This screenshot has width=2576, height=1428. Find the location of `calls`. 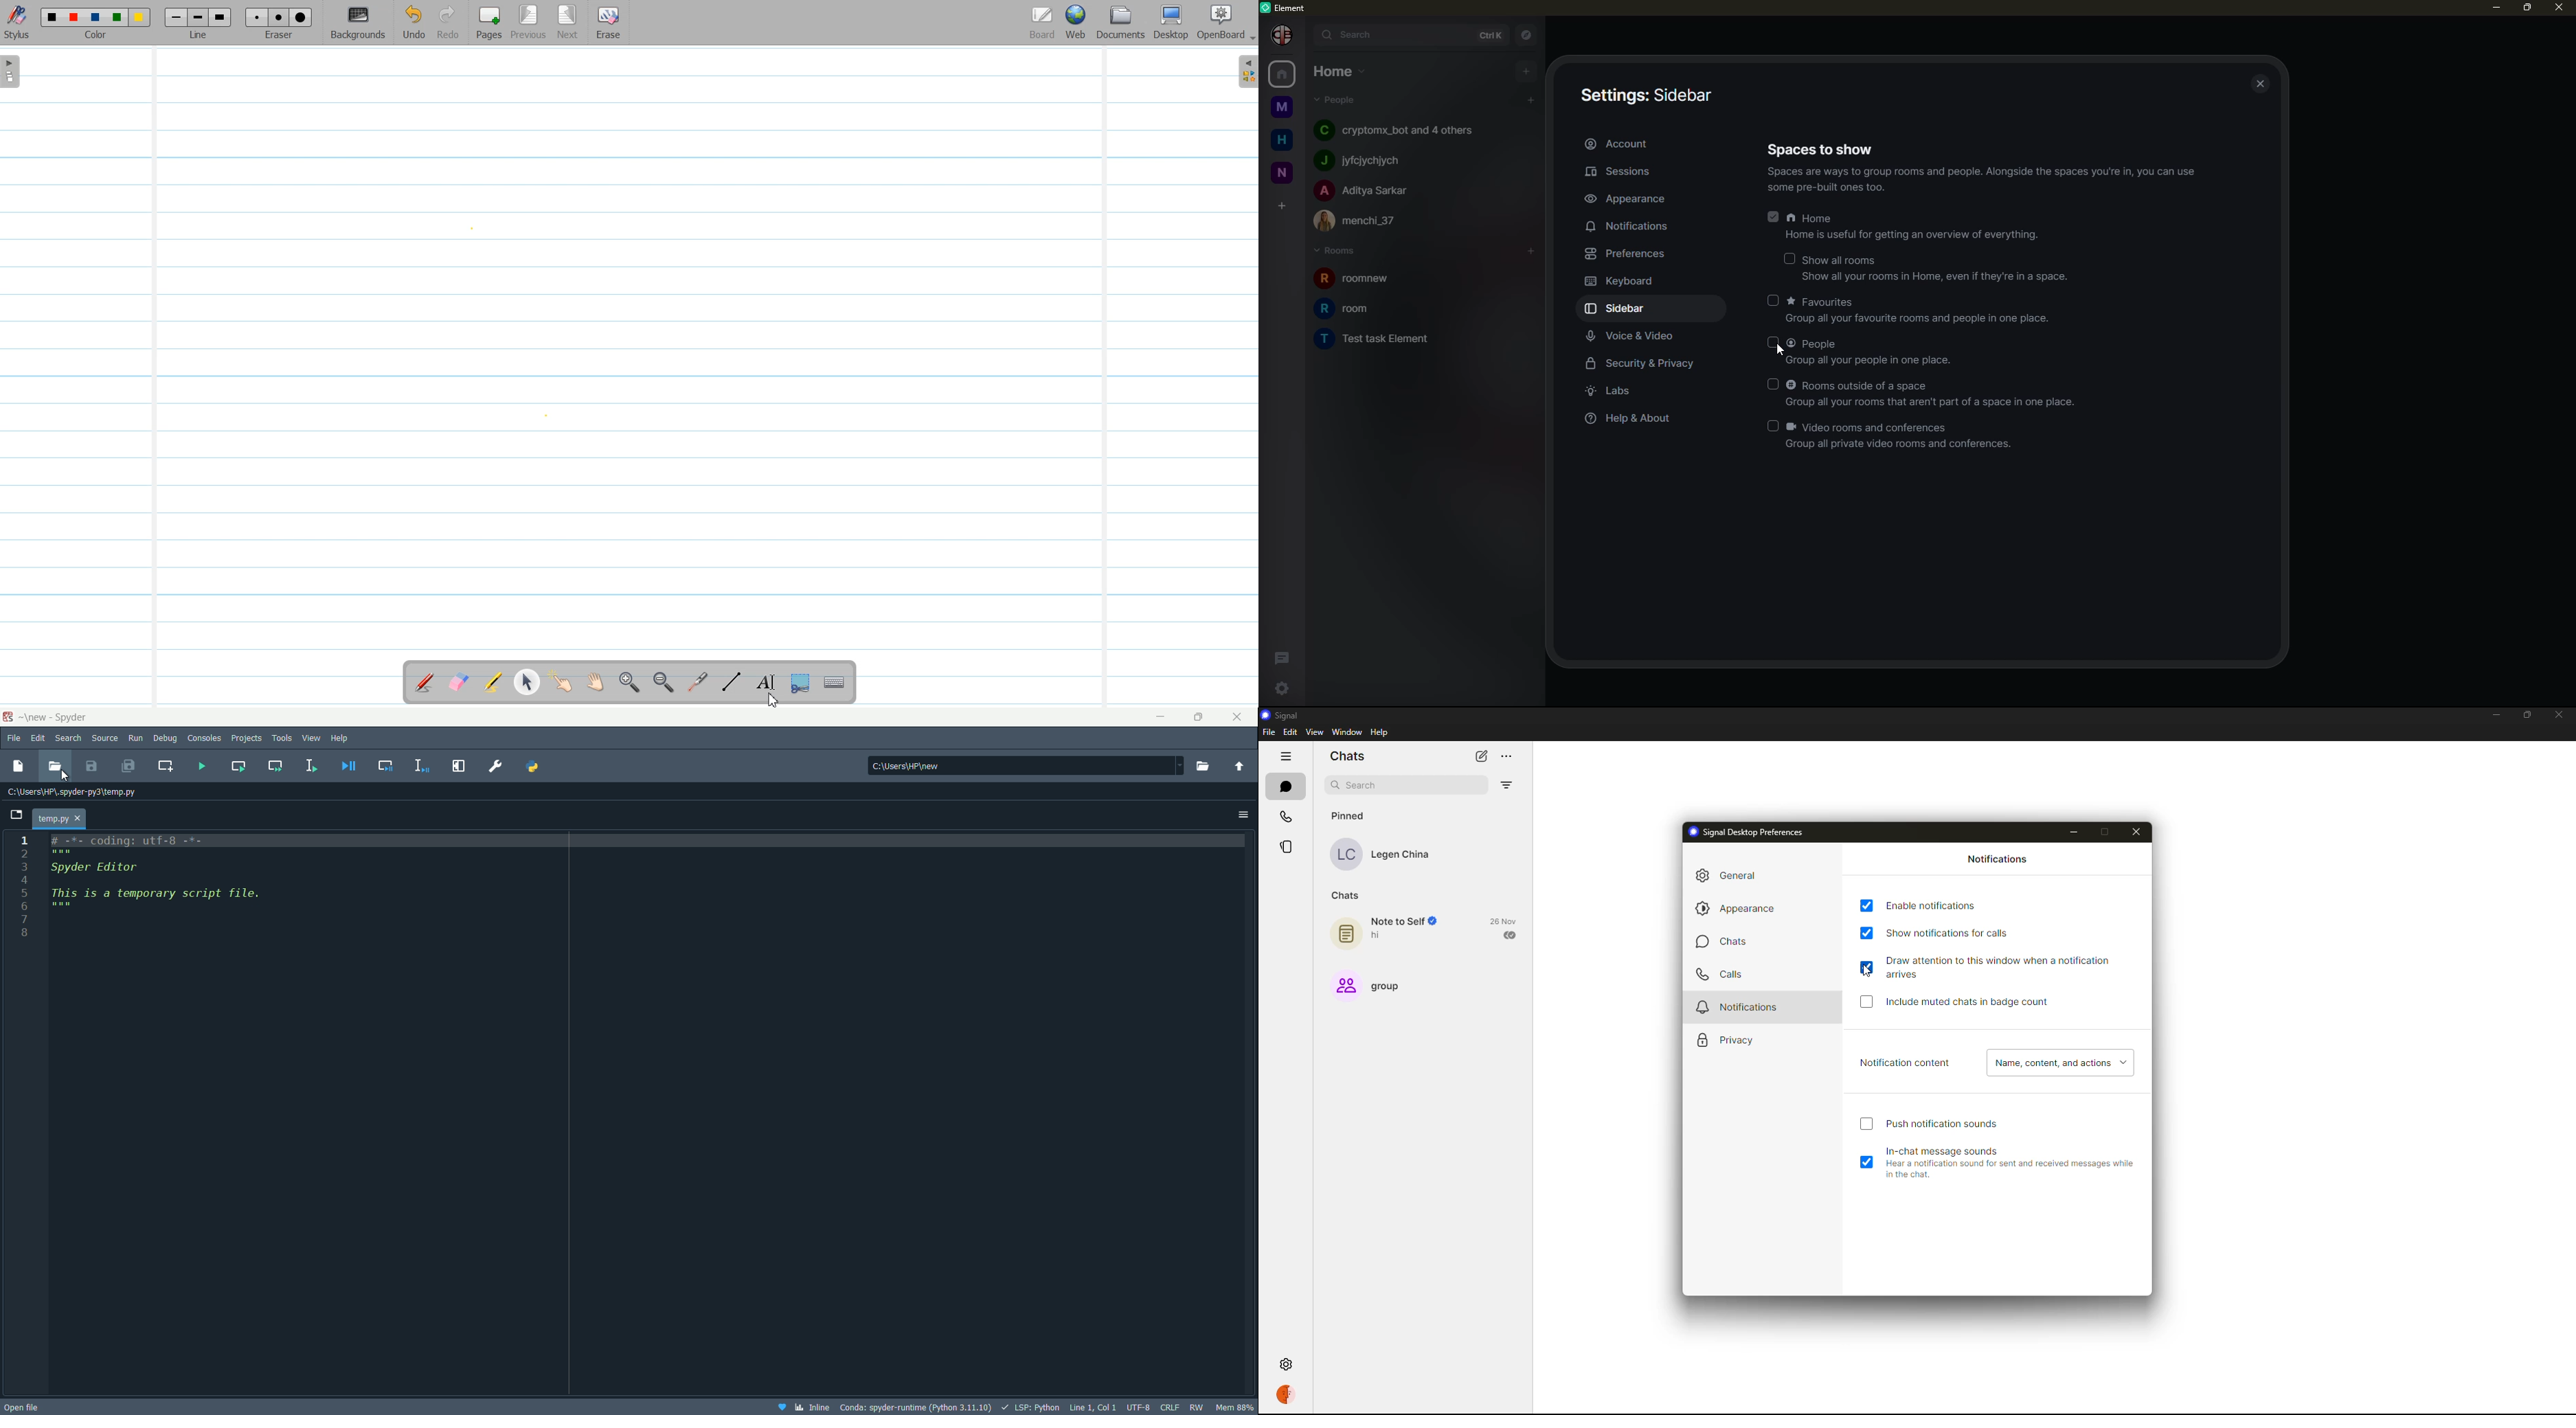

calls is located at coordinates (1285, 813).